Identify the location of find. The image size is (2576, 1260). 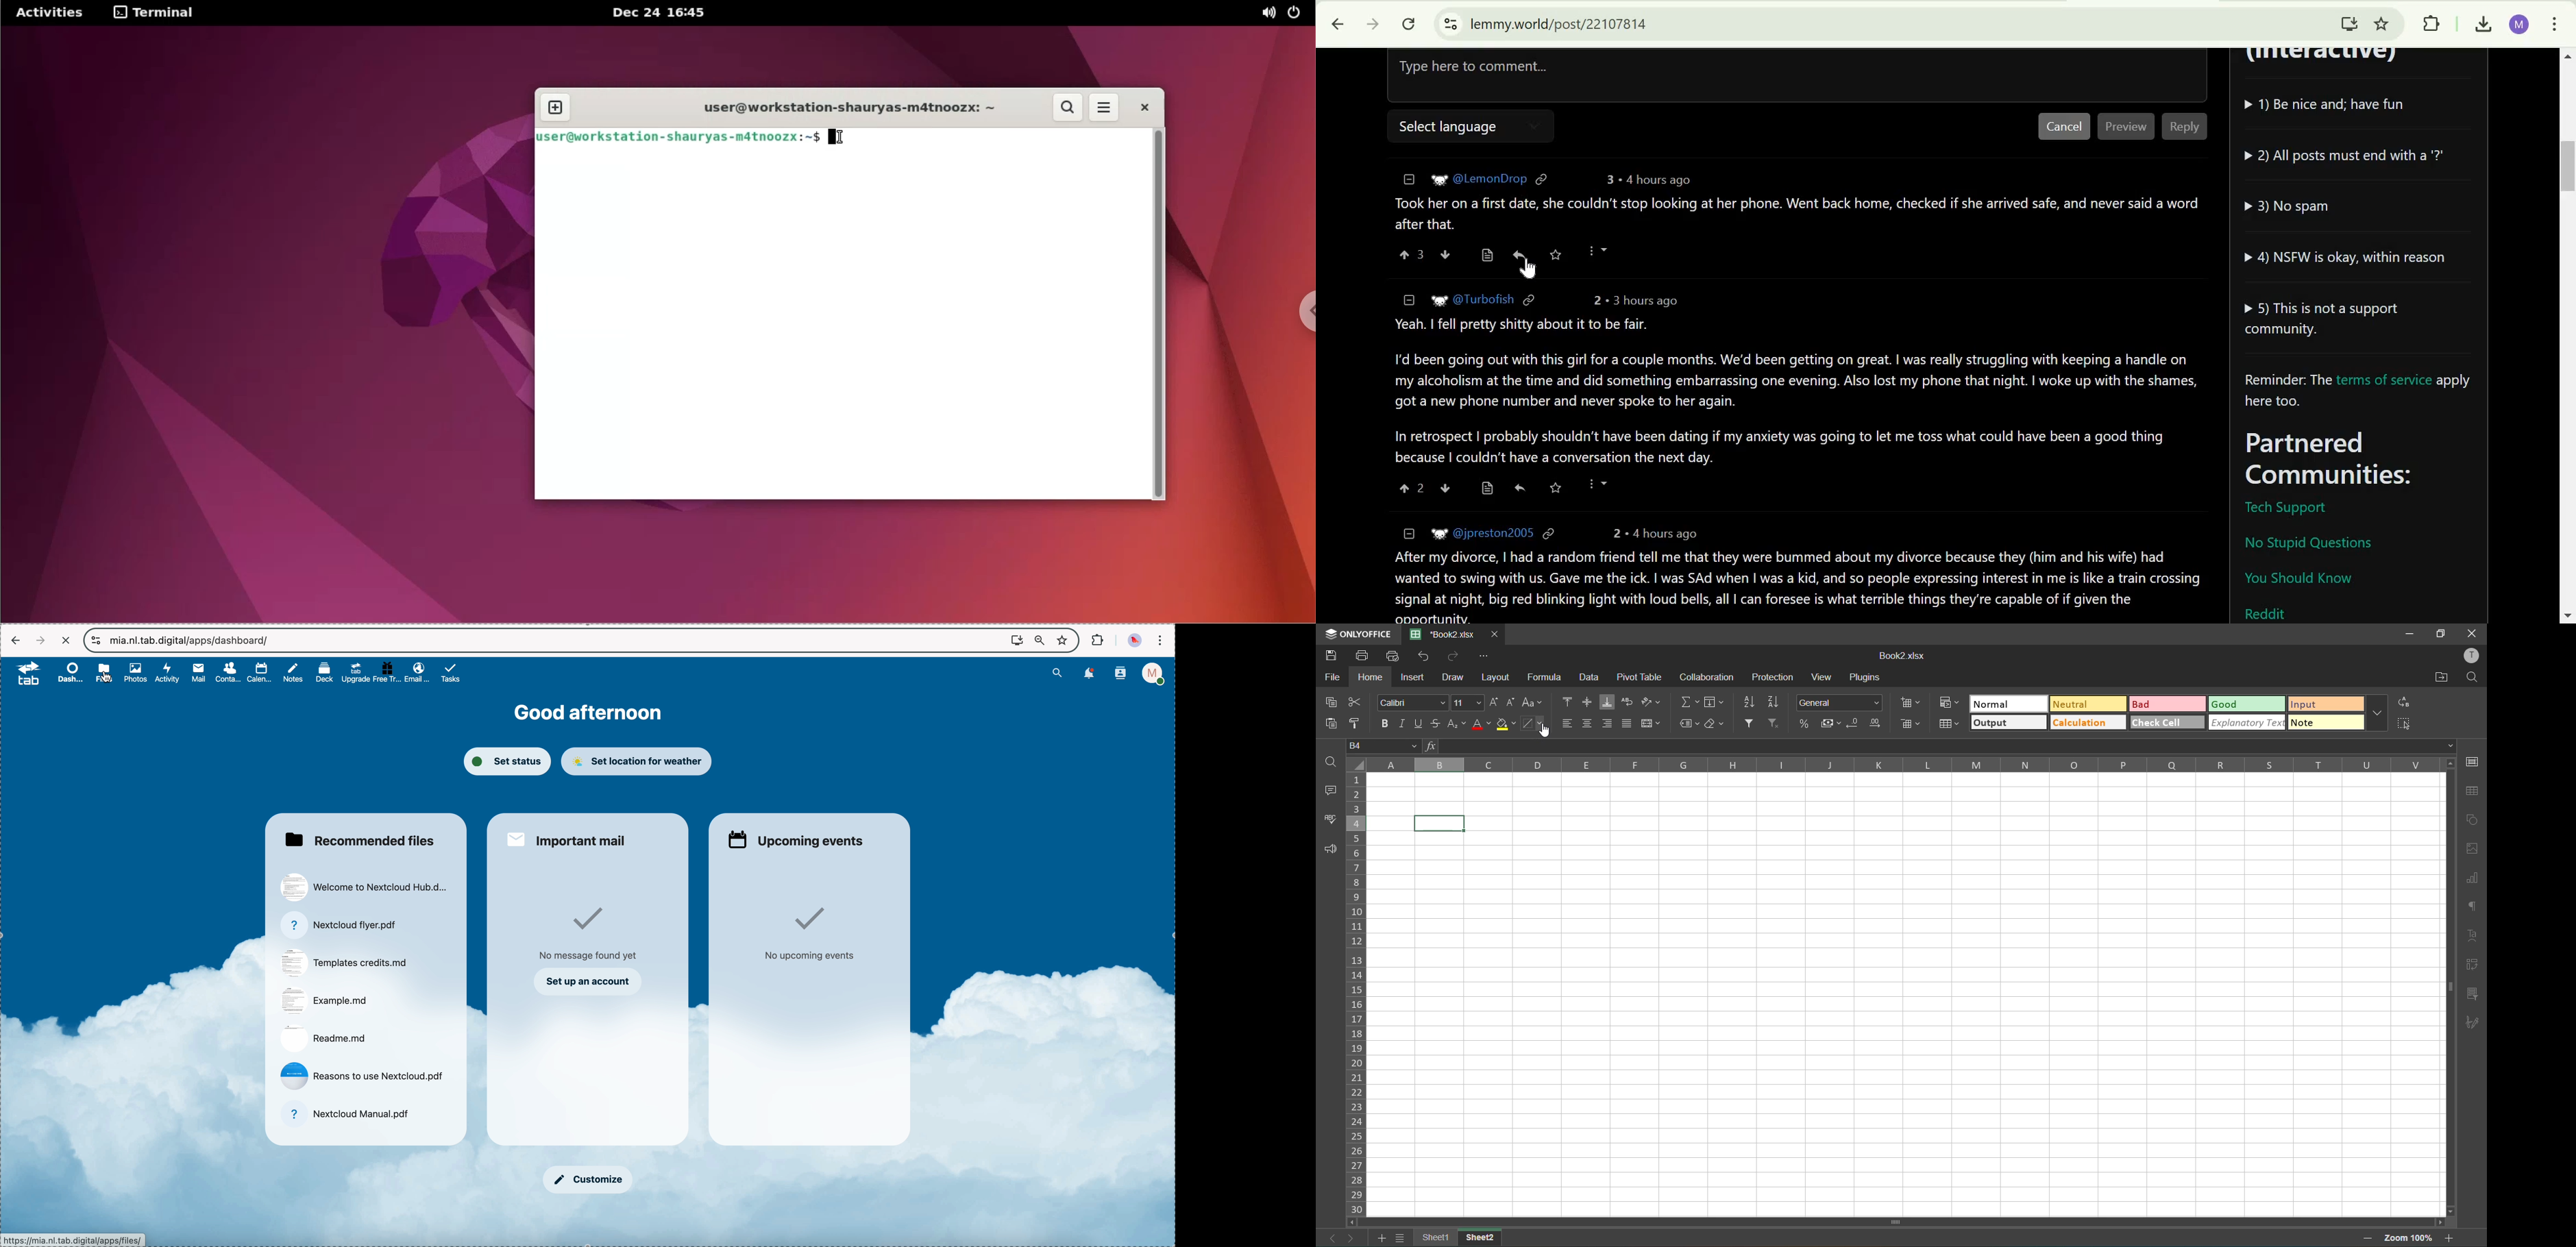
(2471, 678).